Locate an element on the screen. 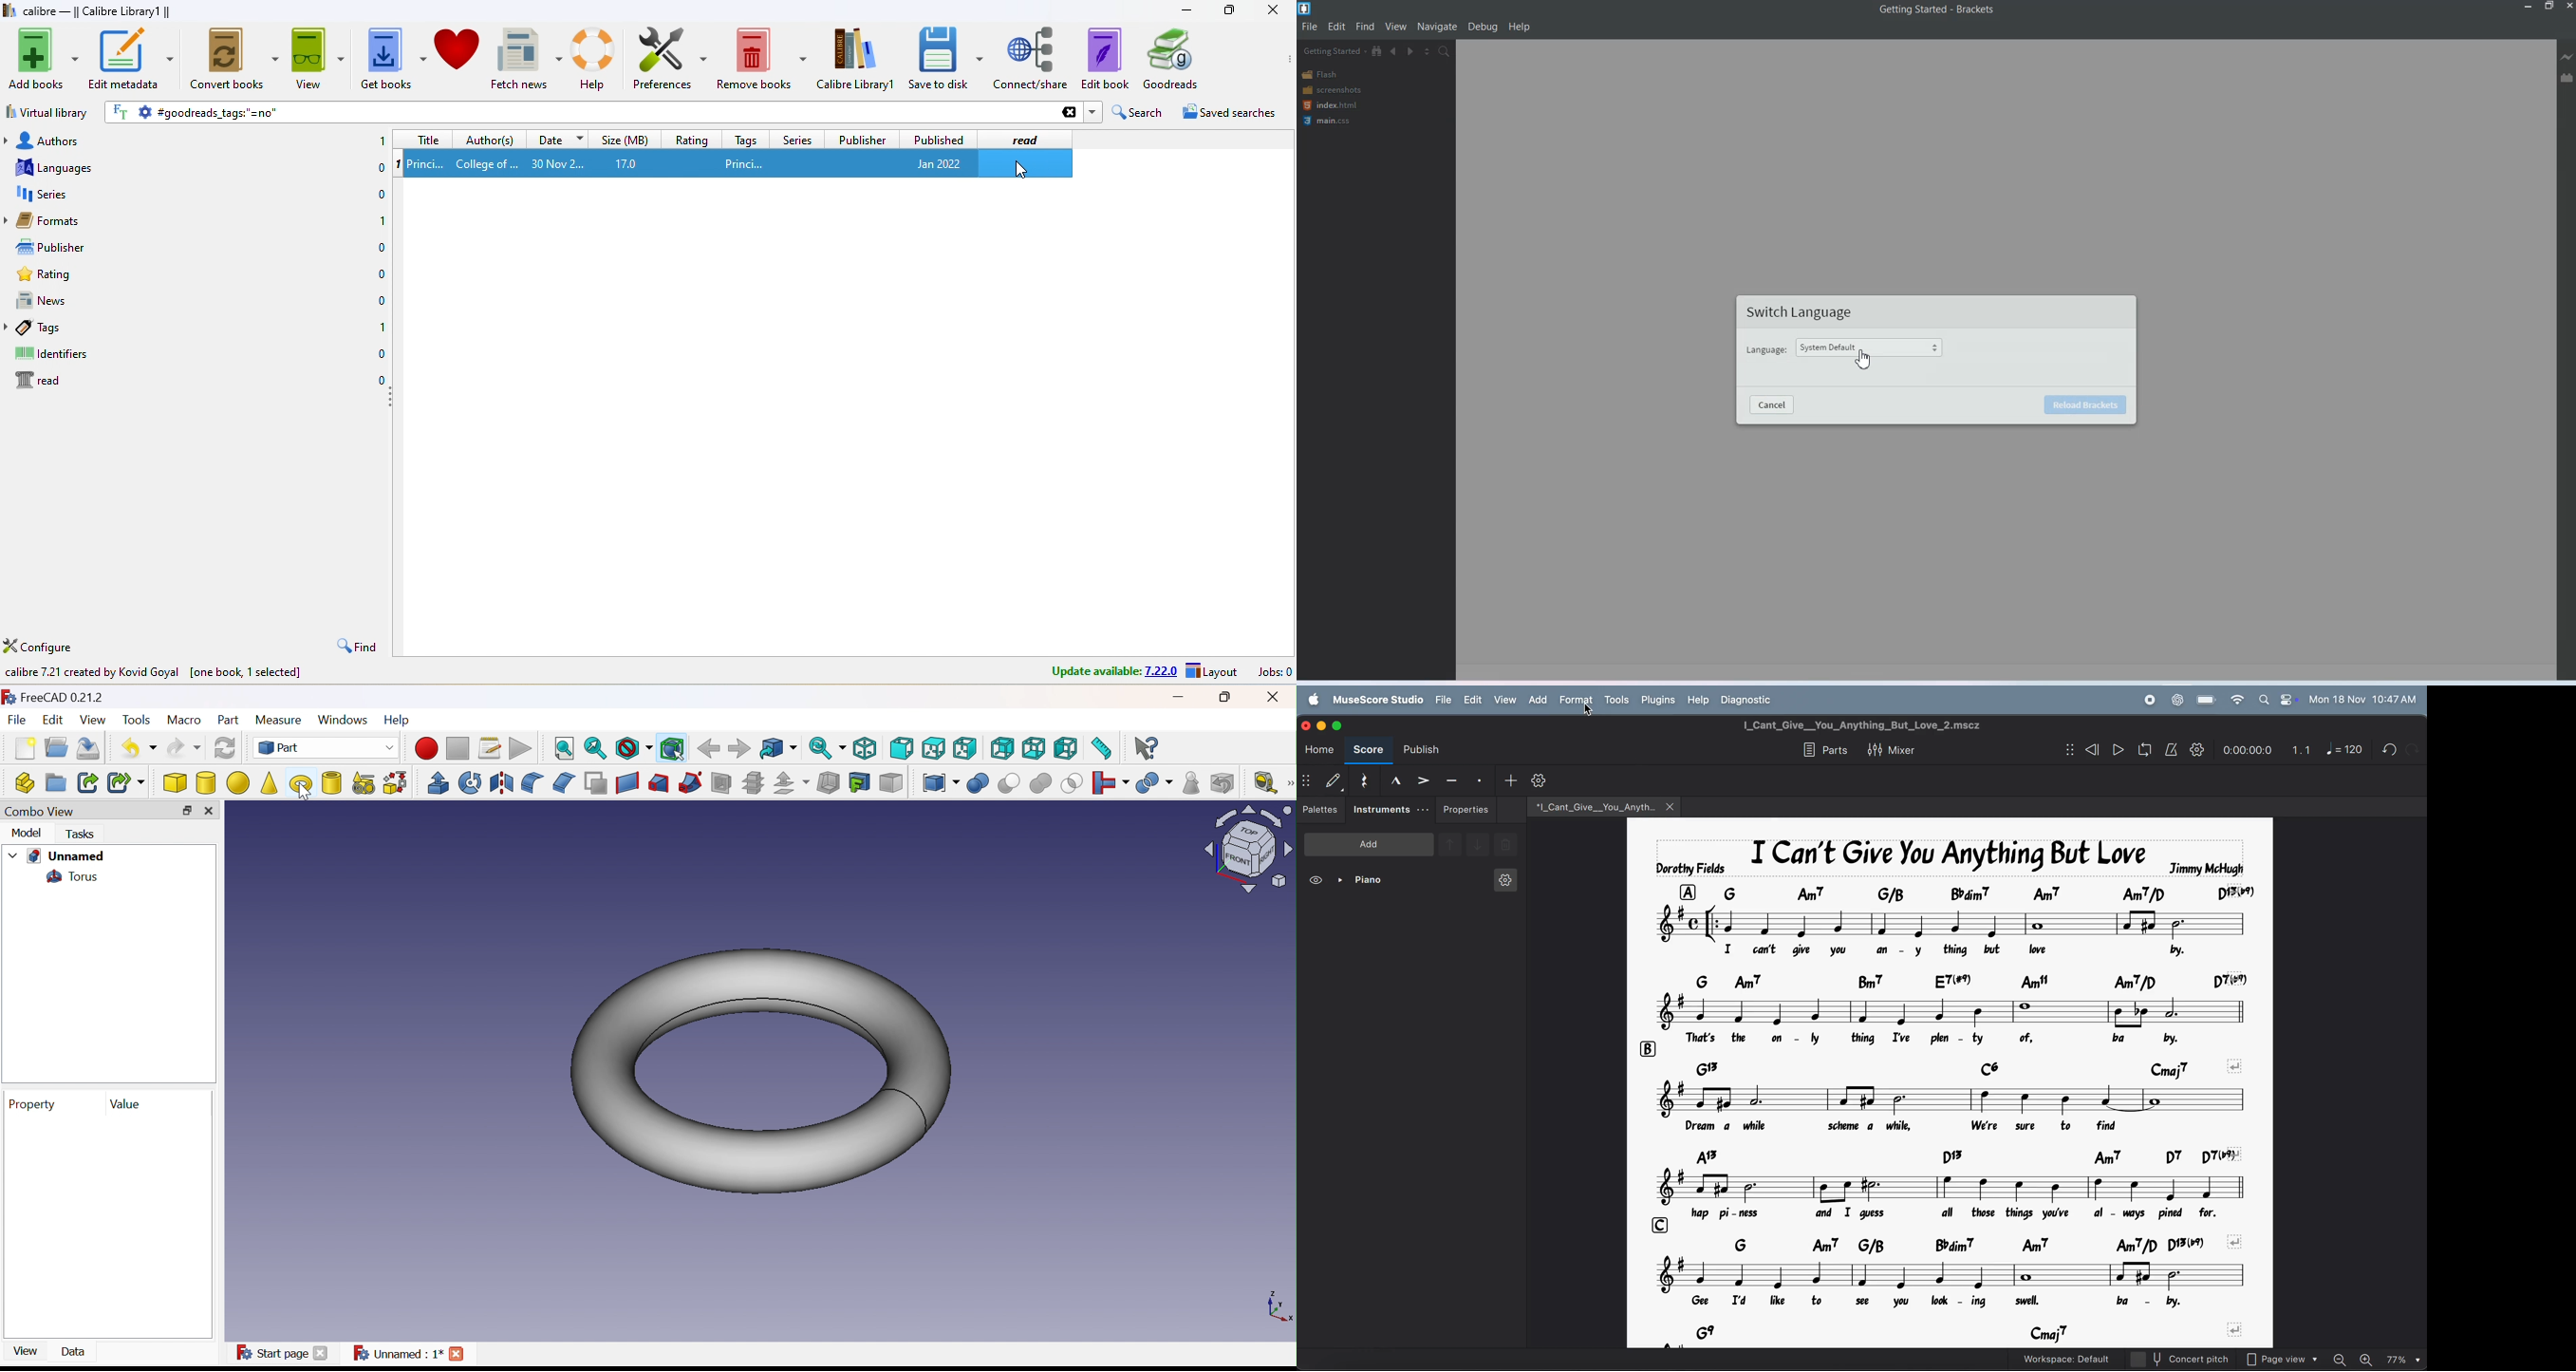 The height and width of the screenshot is (1372, 2576). file name is located at coordinates (1589, 806).